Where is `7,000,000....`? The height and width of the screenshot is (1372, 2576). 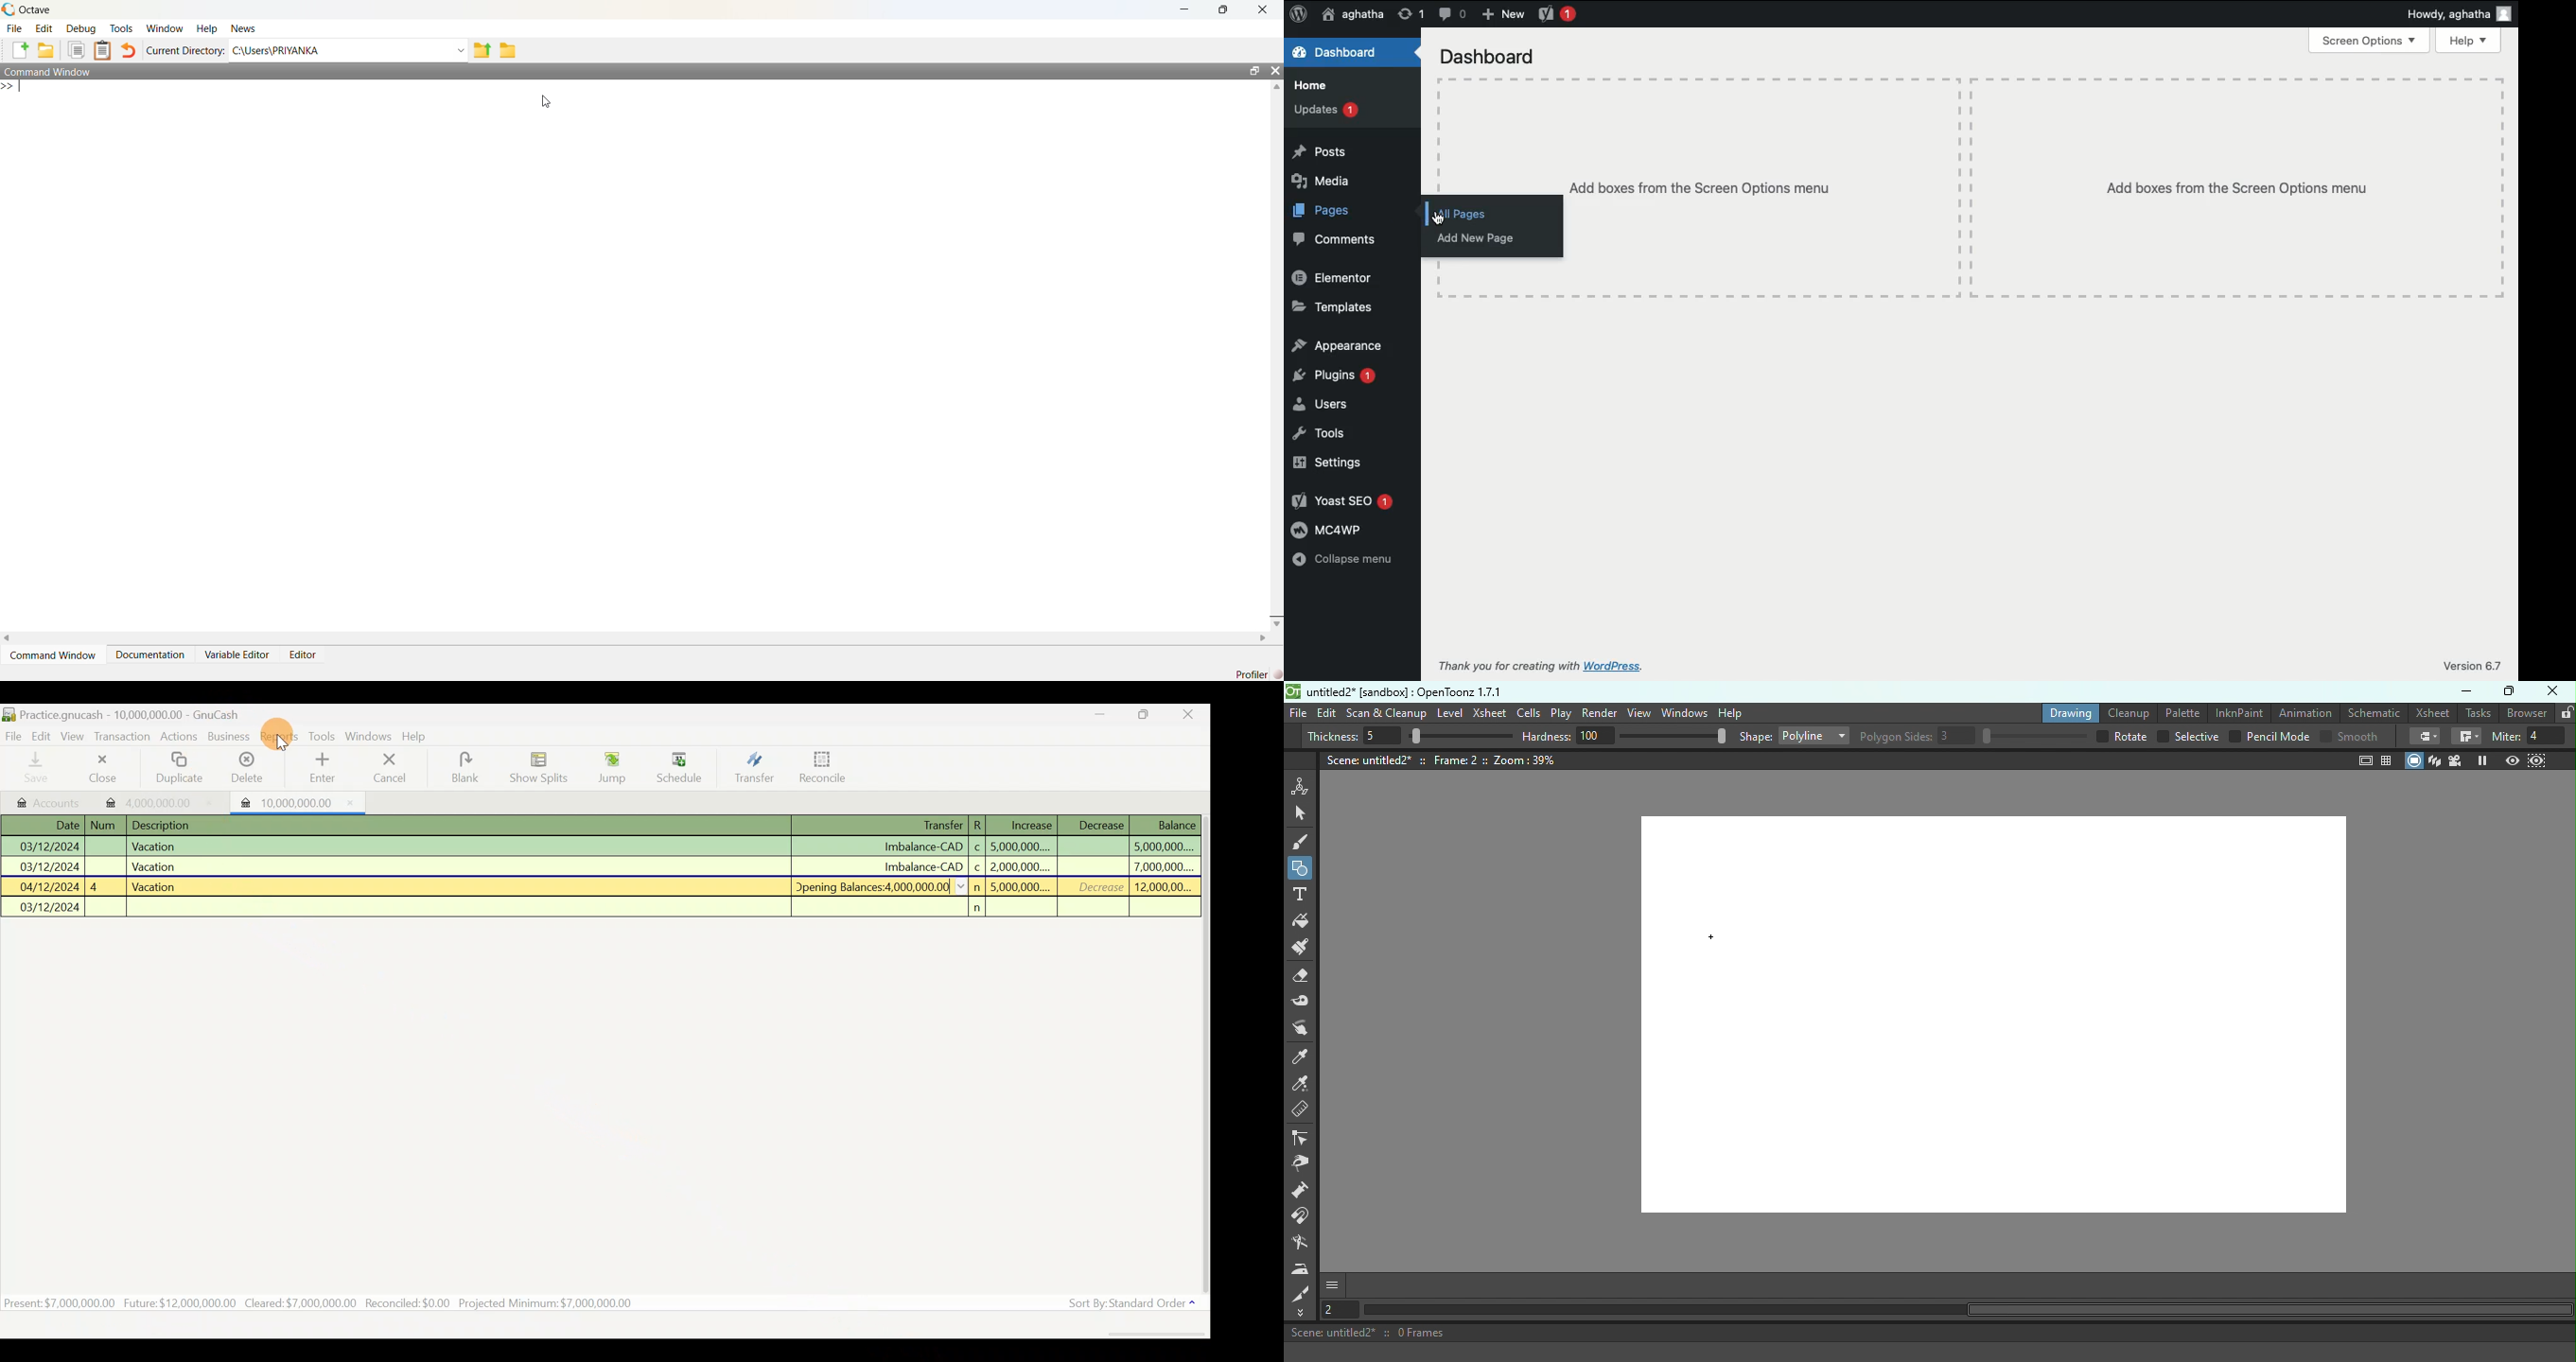 7,000,000.... is located at coordinates (1164, 866).